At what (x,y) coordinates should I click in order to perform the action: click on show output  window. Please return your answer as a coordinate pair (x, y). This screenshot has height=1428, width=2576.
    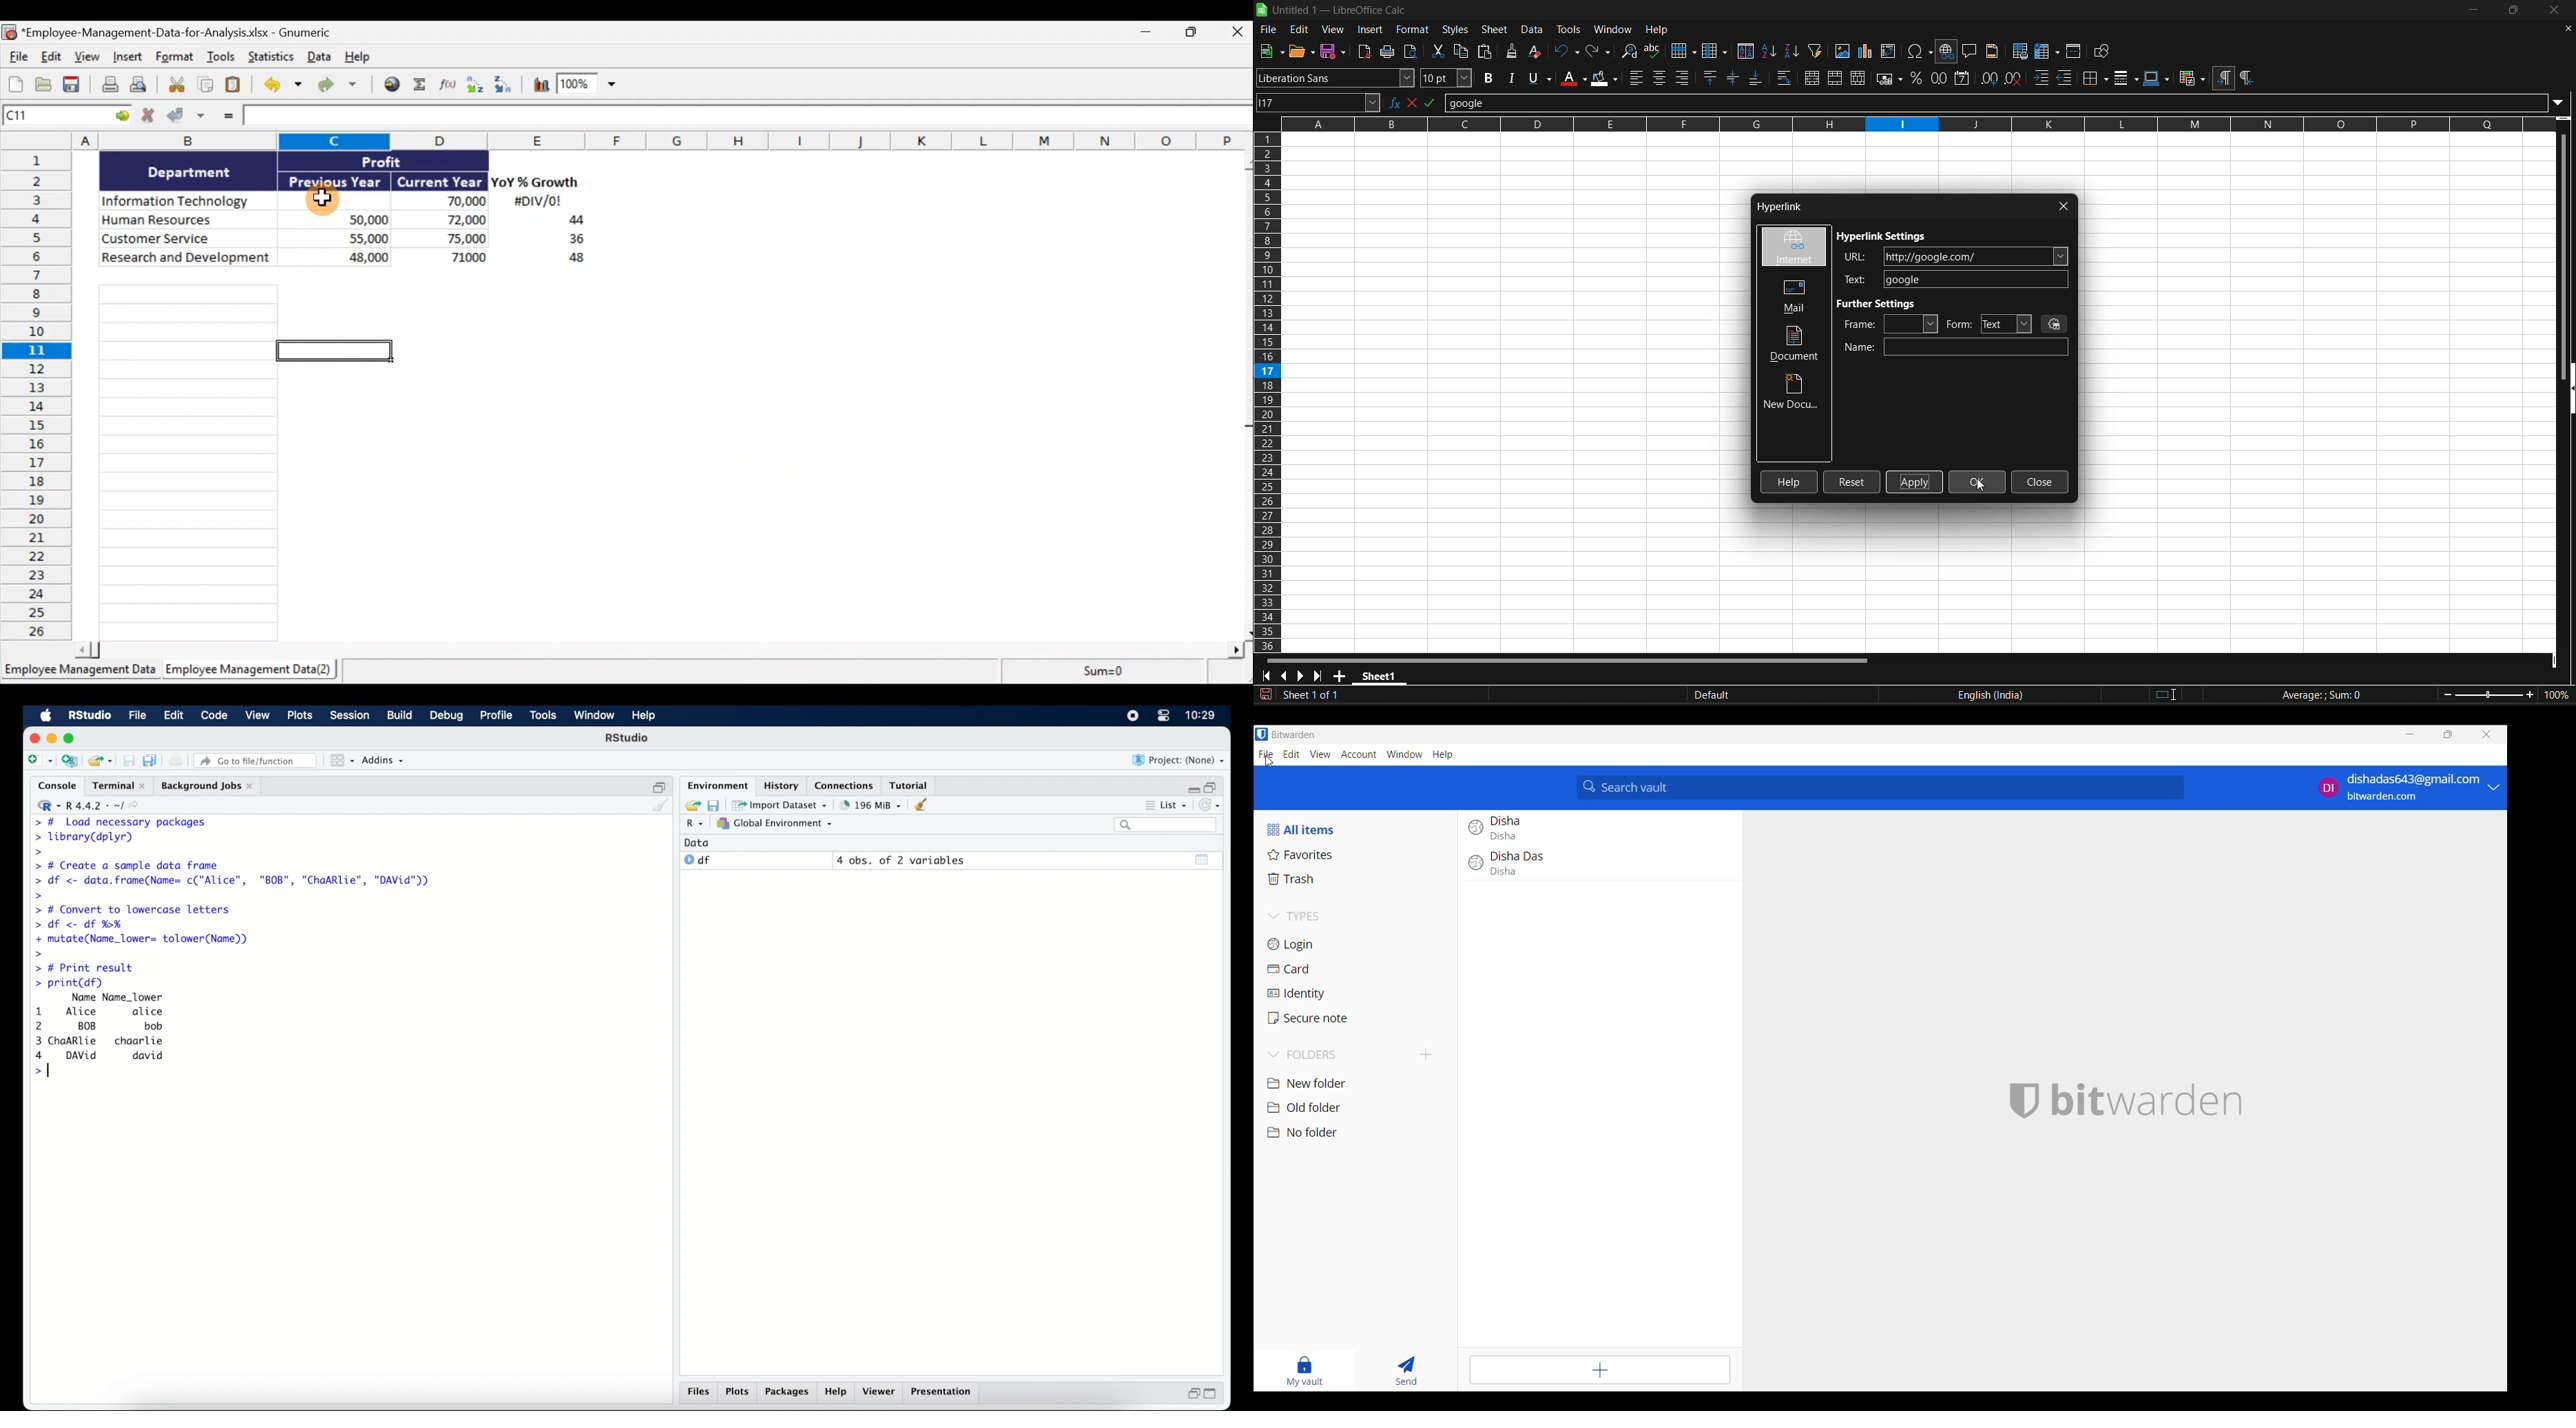
    Looking at the image, I should click on (1203, 859).